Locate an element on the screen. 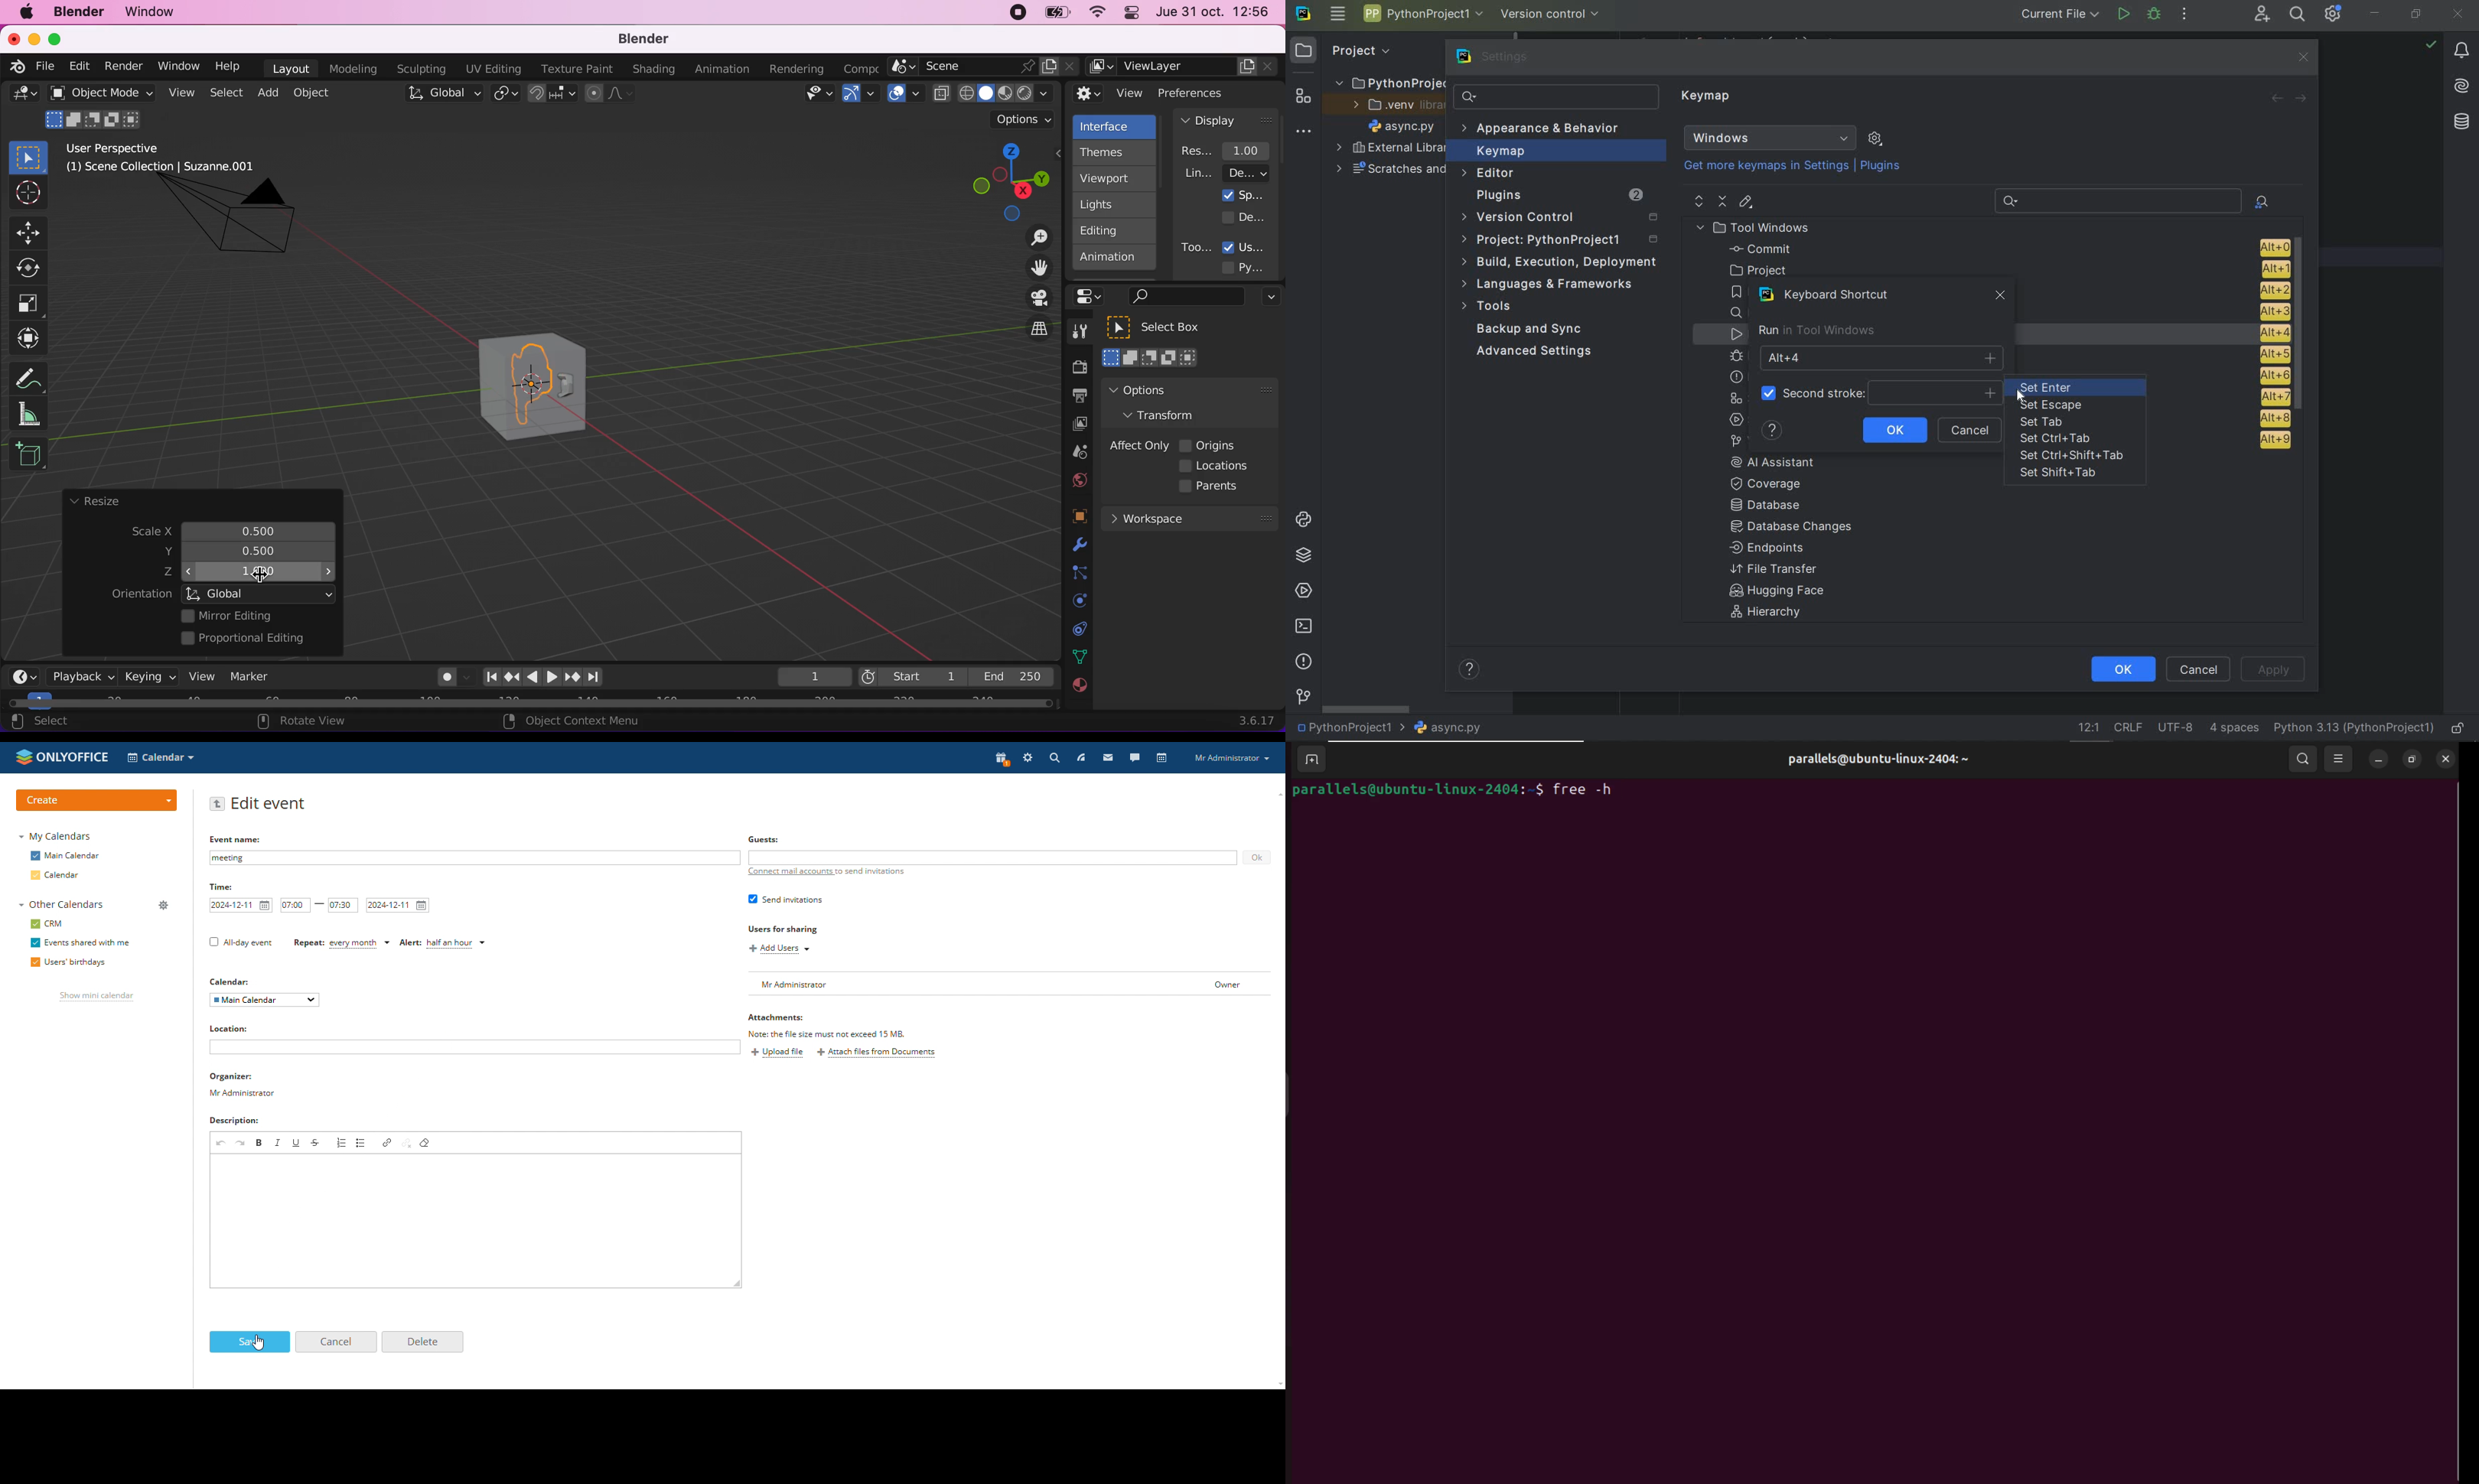 This screenshot has width=2492, height=1484. mirror editing is located at coordinates (255, 616).